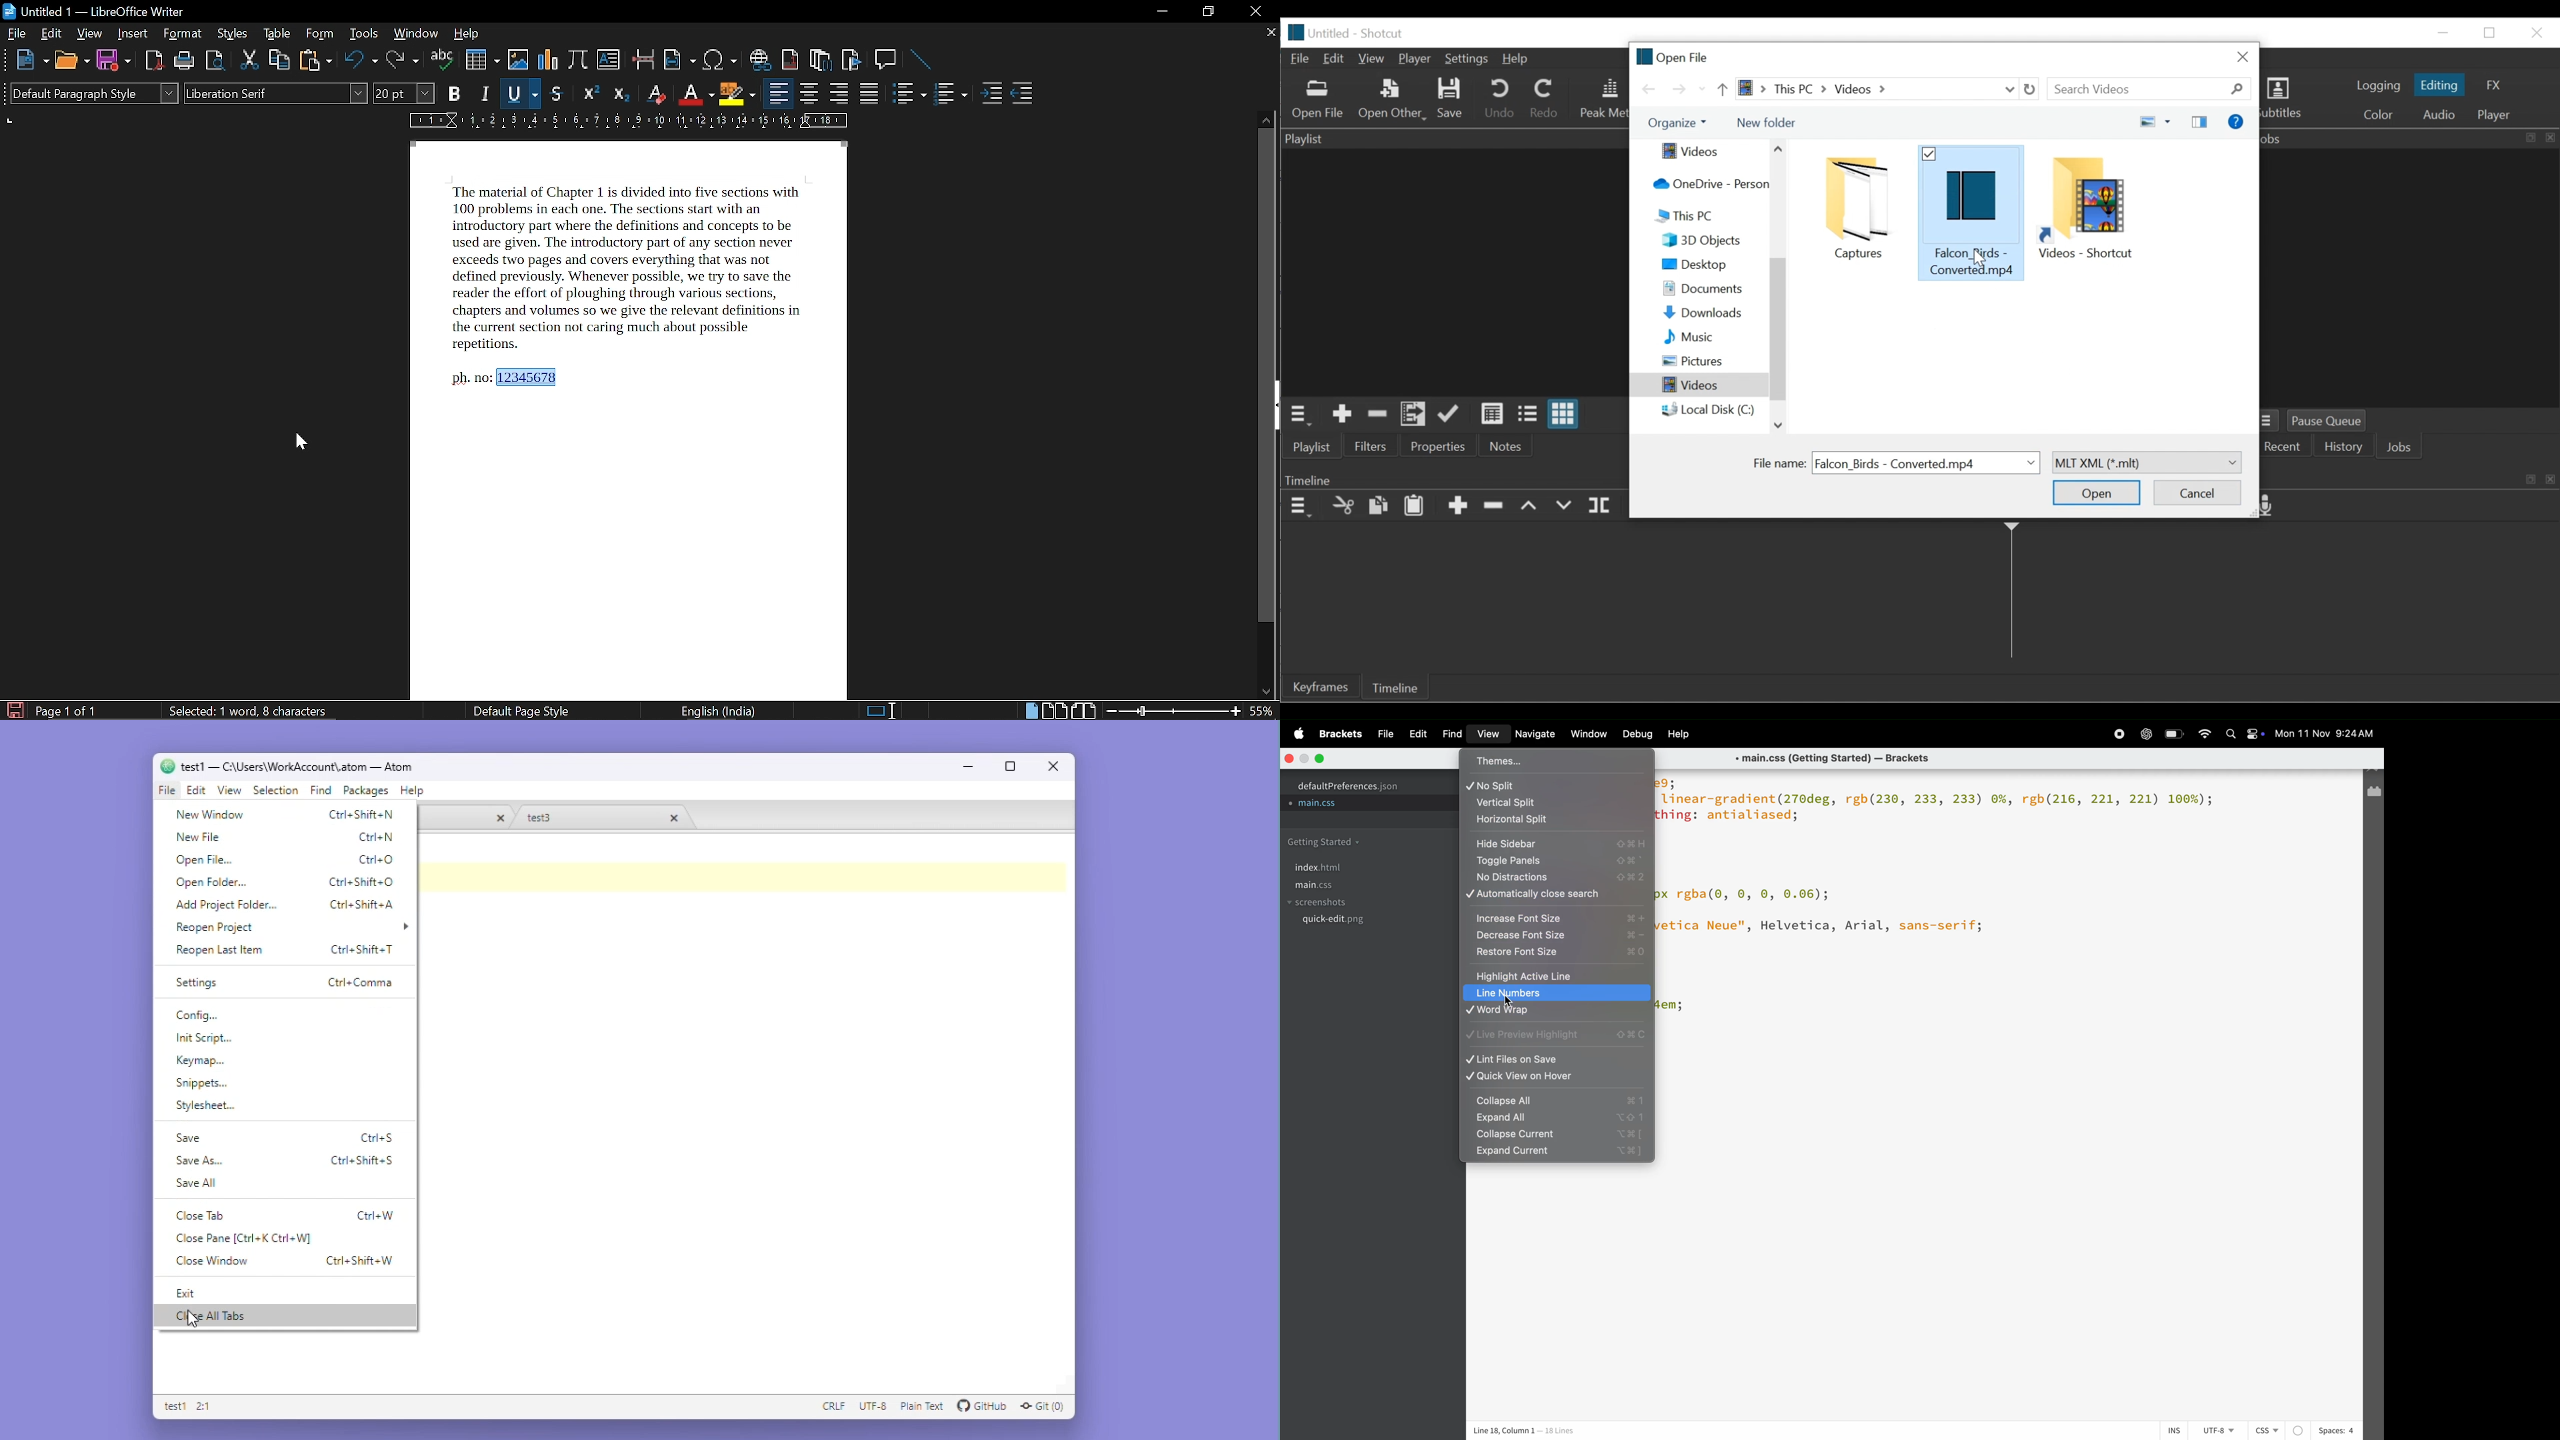 The height and width of the screenshot is (1456, 2576). What do you see at coordinates (1650, 89) in the screenshot?
I see `Go back` at bounding box center [1650, 89].